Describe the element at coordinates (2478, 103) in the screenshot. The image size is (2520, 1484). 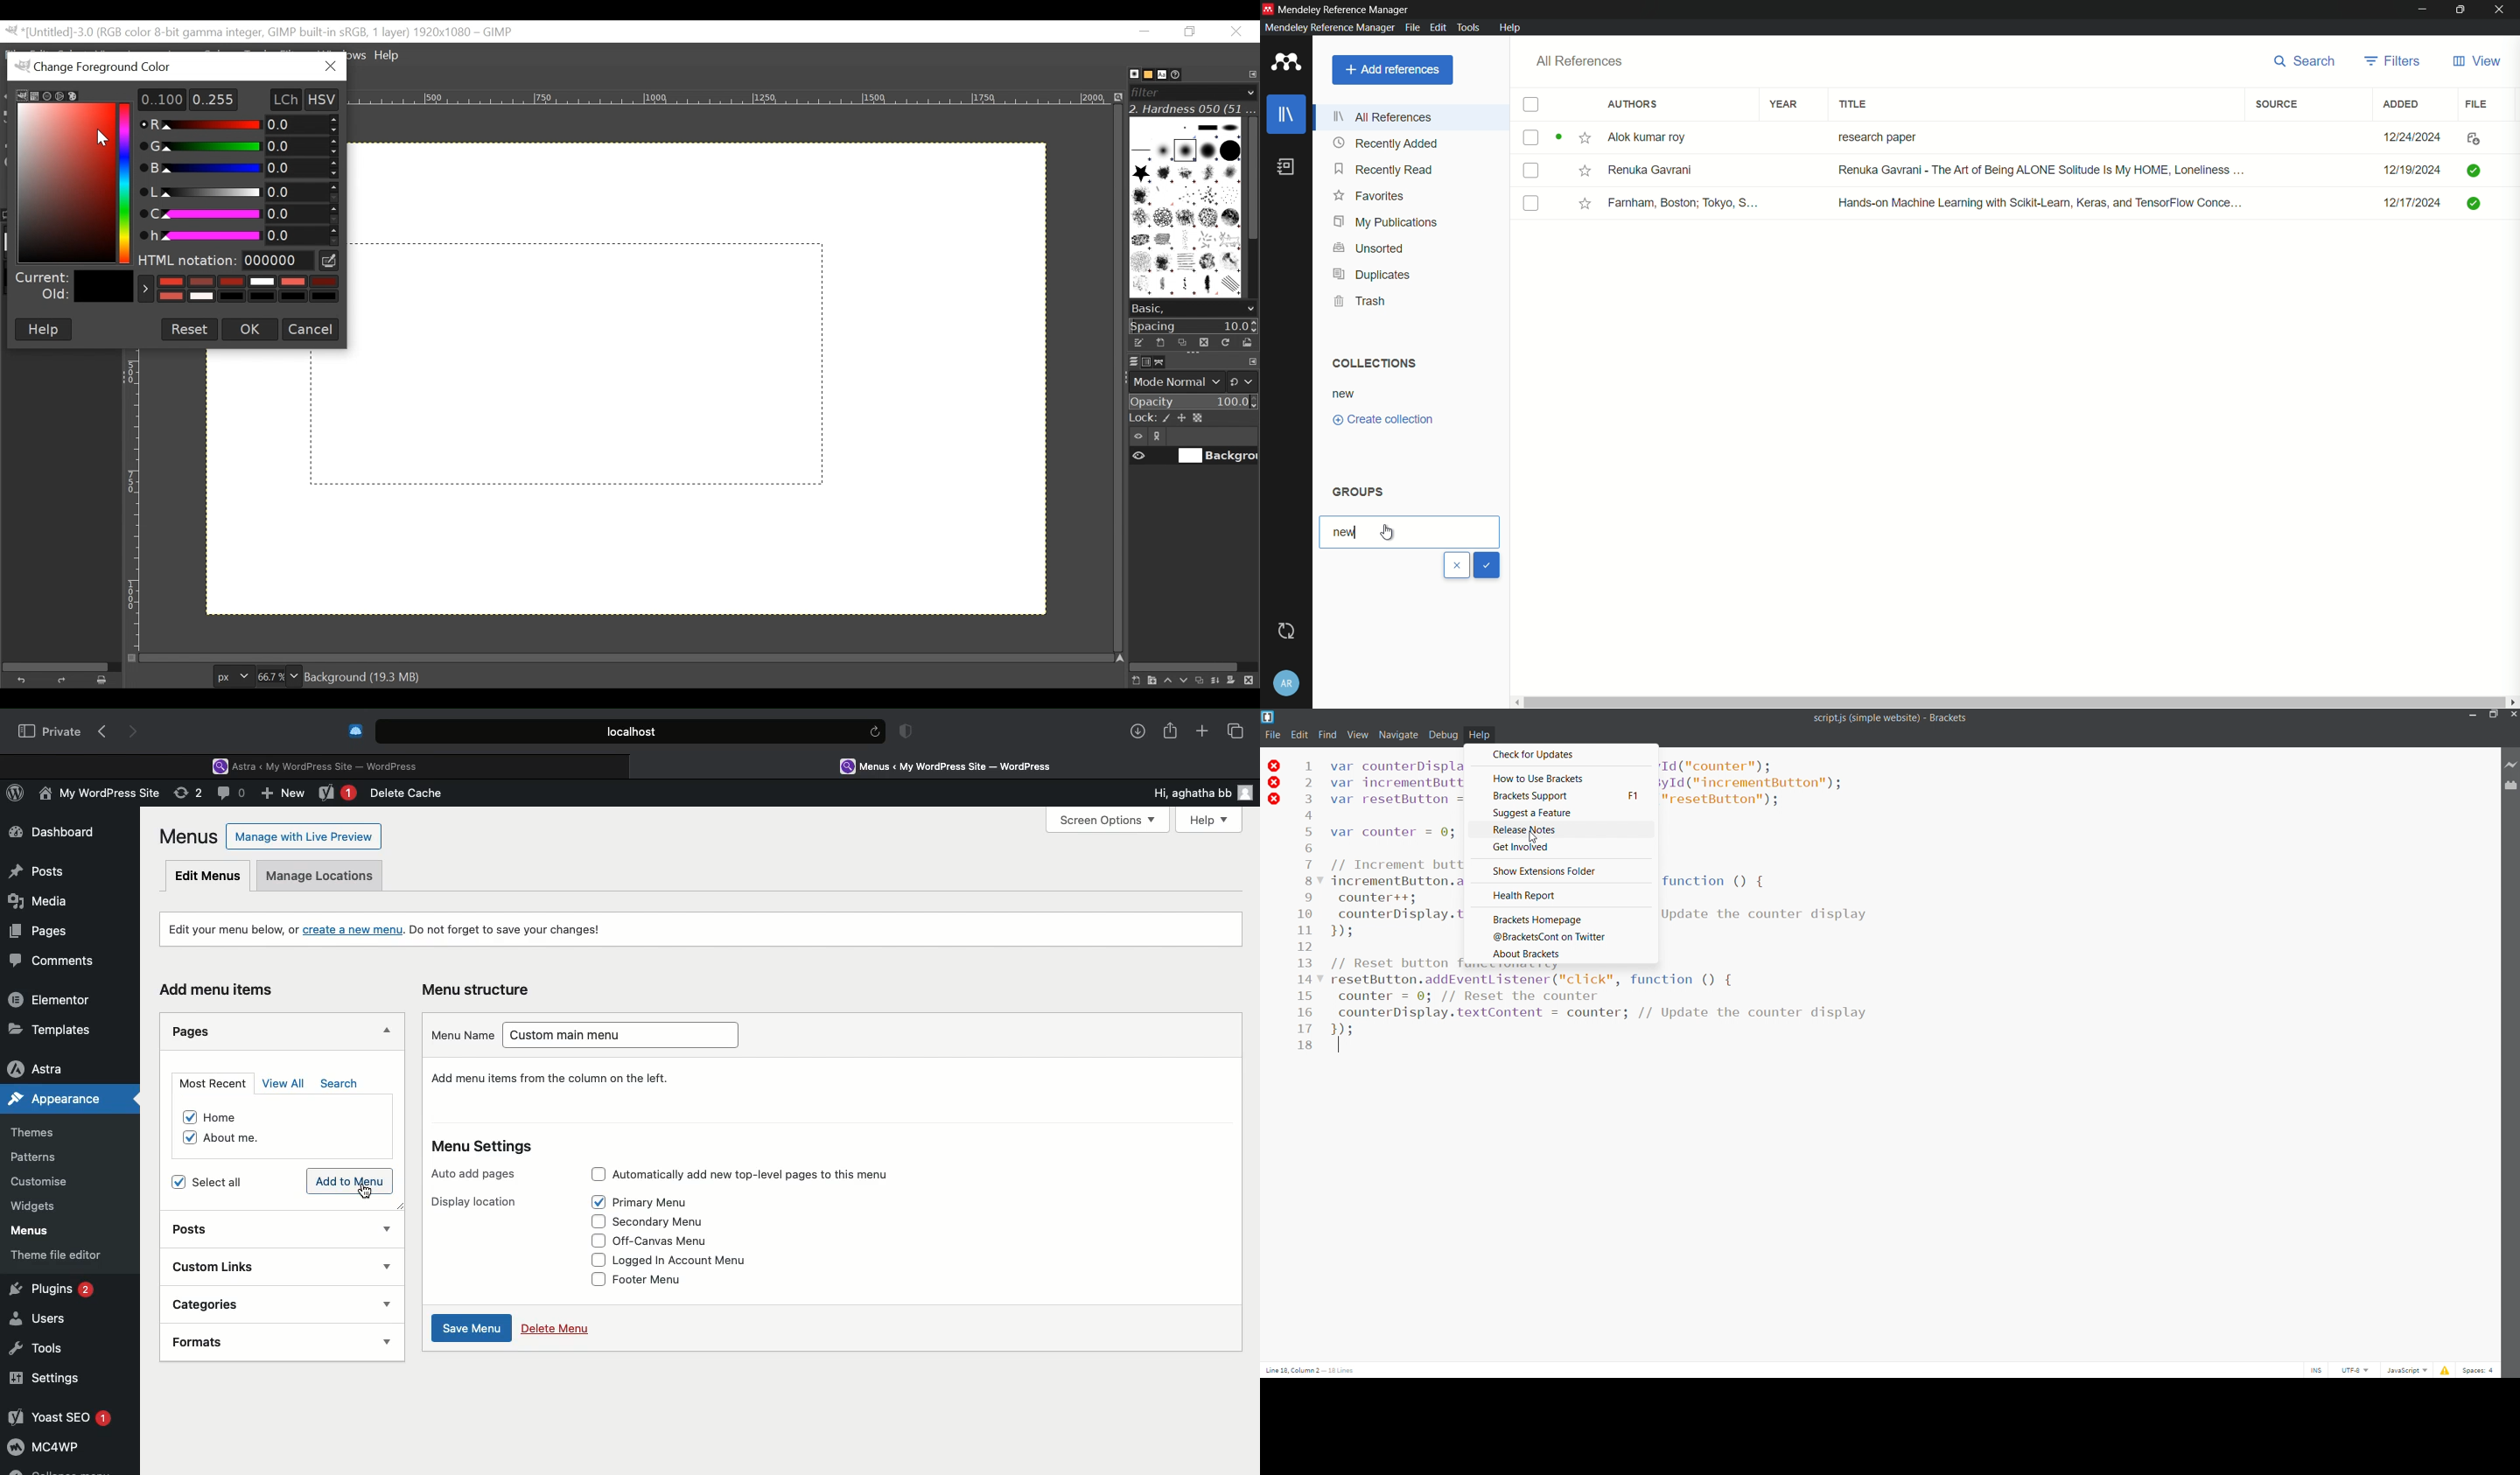
I see `file` at that location.